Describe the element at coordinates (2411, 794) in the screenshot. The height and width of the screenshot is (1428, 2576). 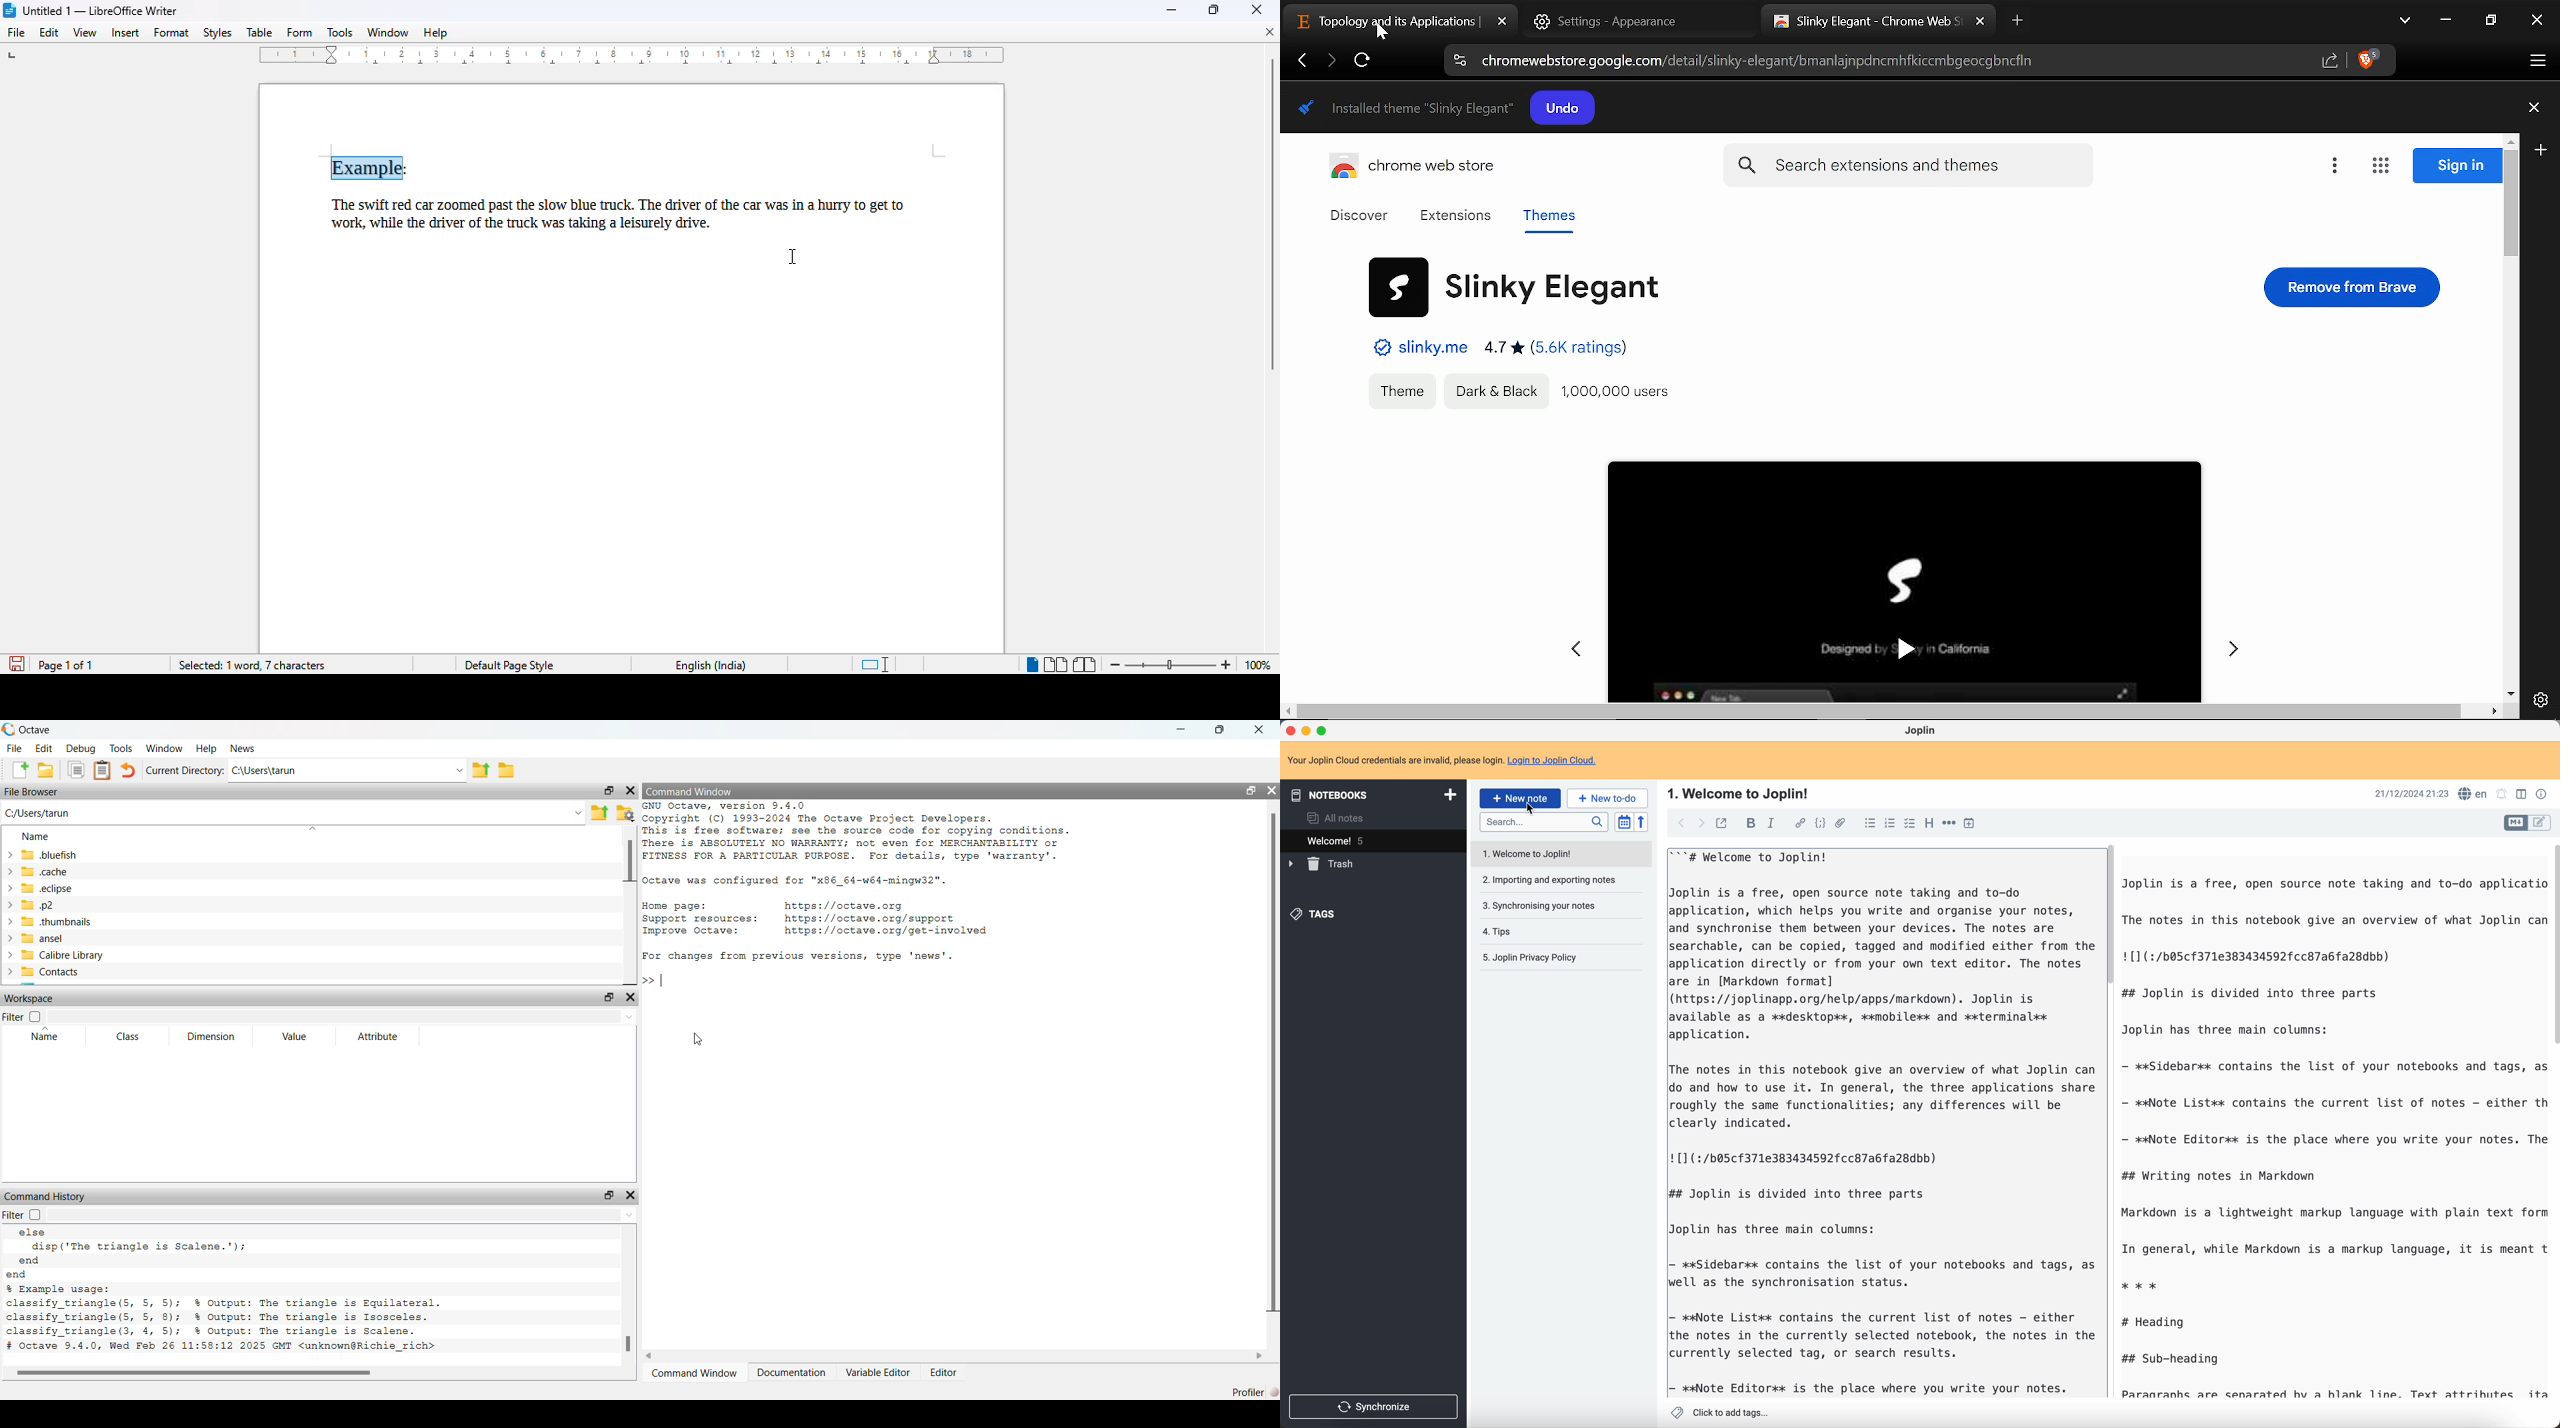
I see `date and hour` at that location.